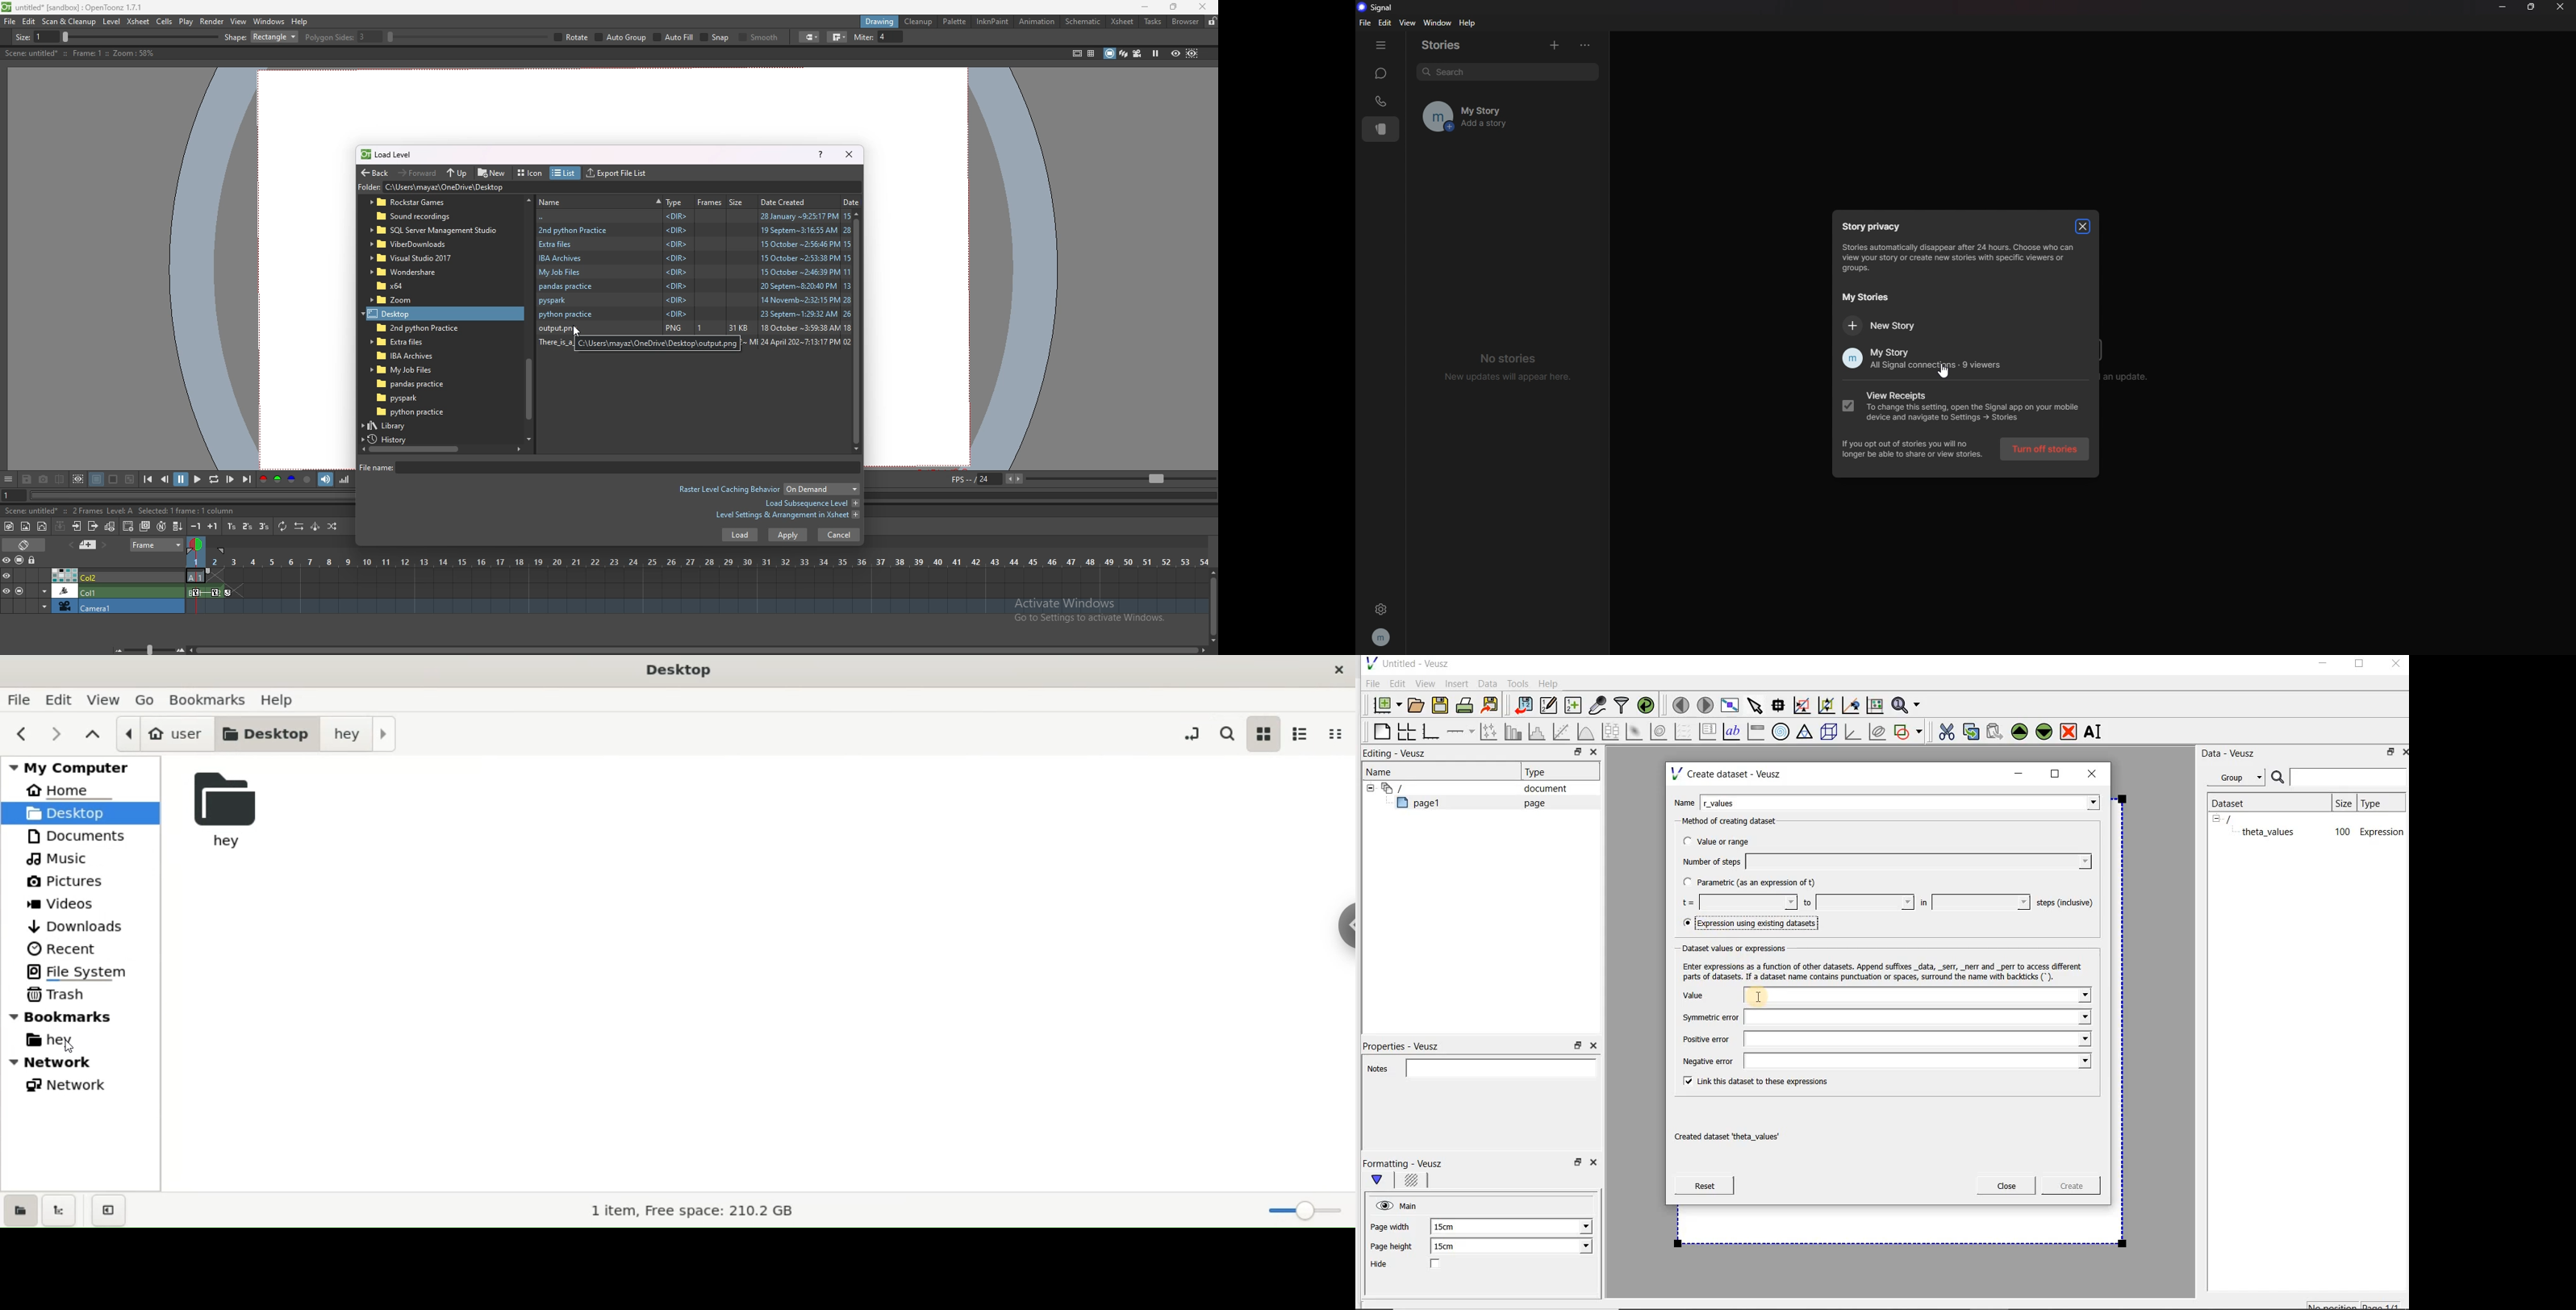 The height and width of the screenshot is (1316, 2576). What do you see at coordinates (1945, 373) in the screenshot?
I see `cursor` at bounding box center [1945, 373].